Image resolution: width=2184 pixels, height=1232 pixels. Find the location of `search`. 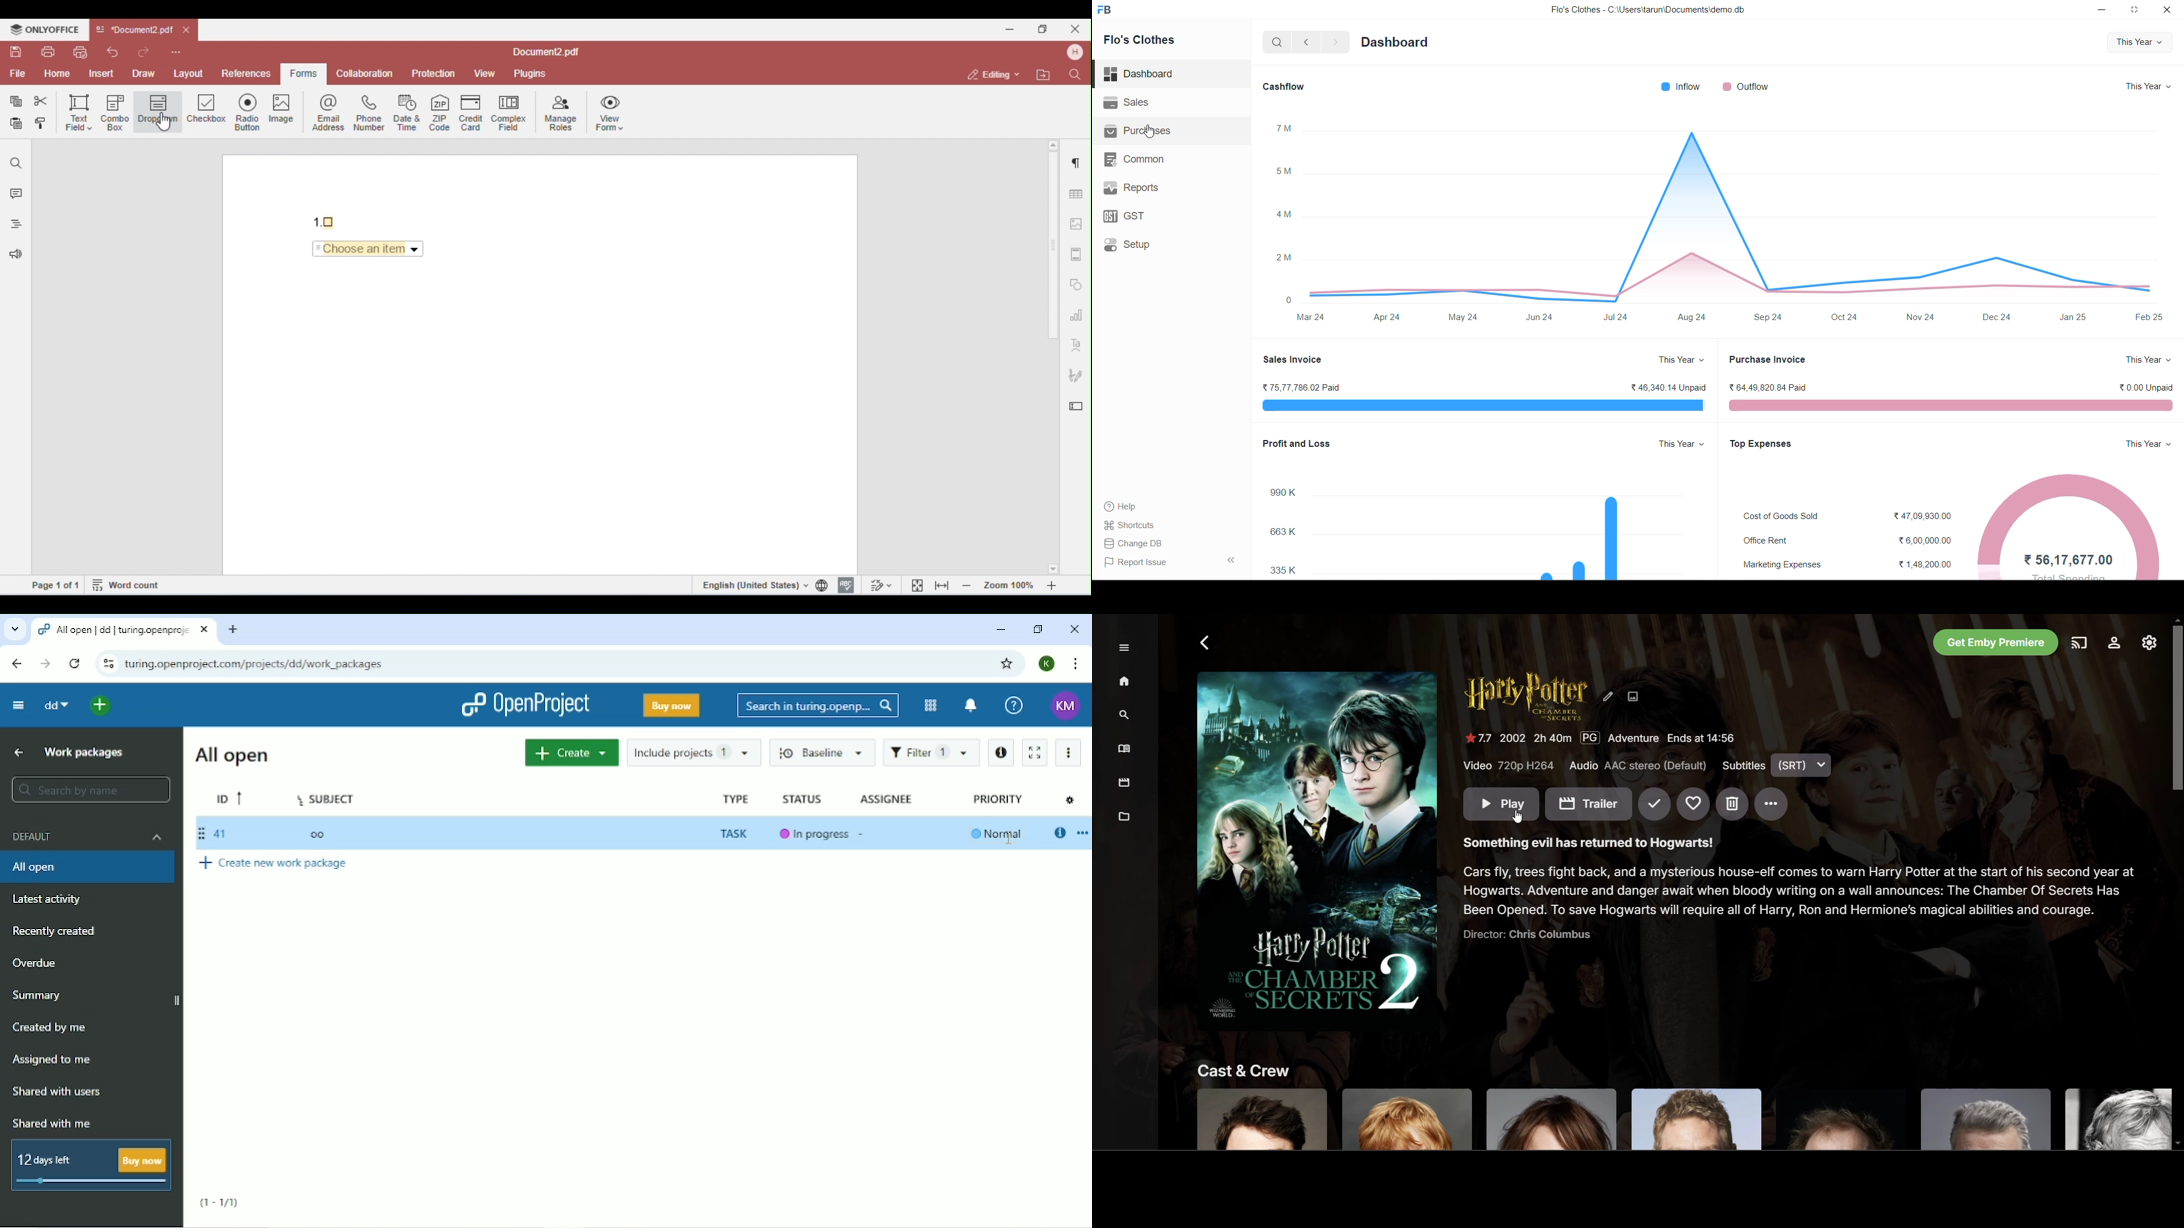

search is located at coordinates (1279, 42).